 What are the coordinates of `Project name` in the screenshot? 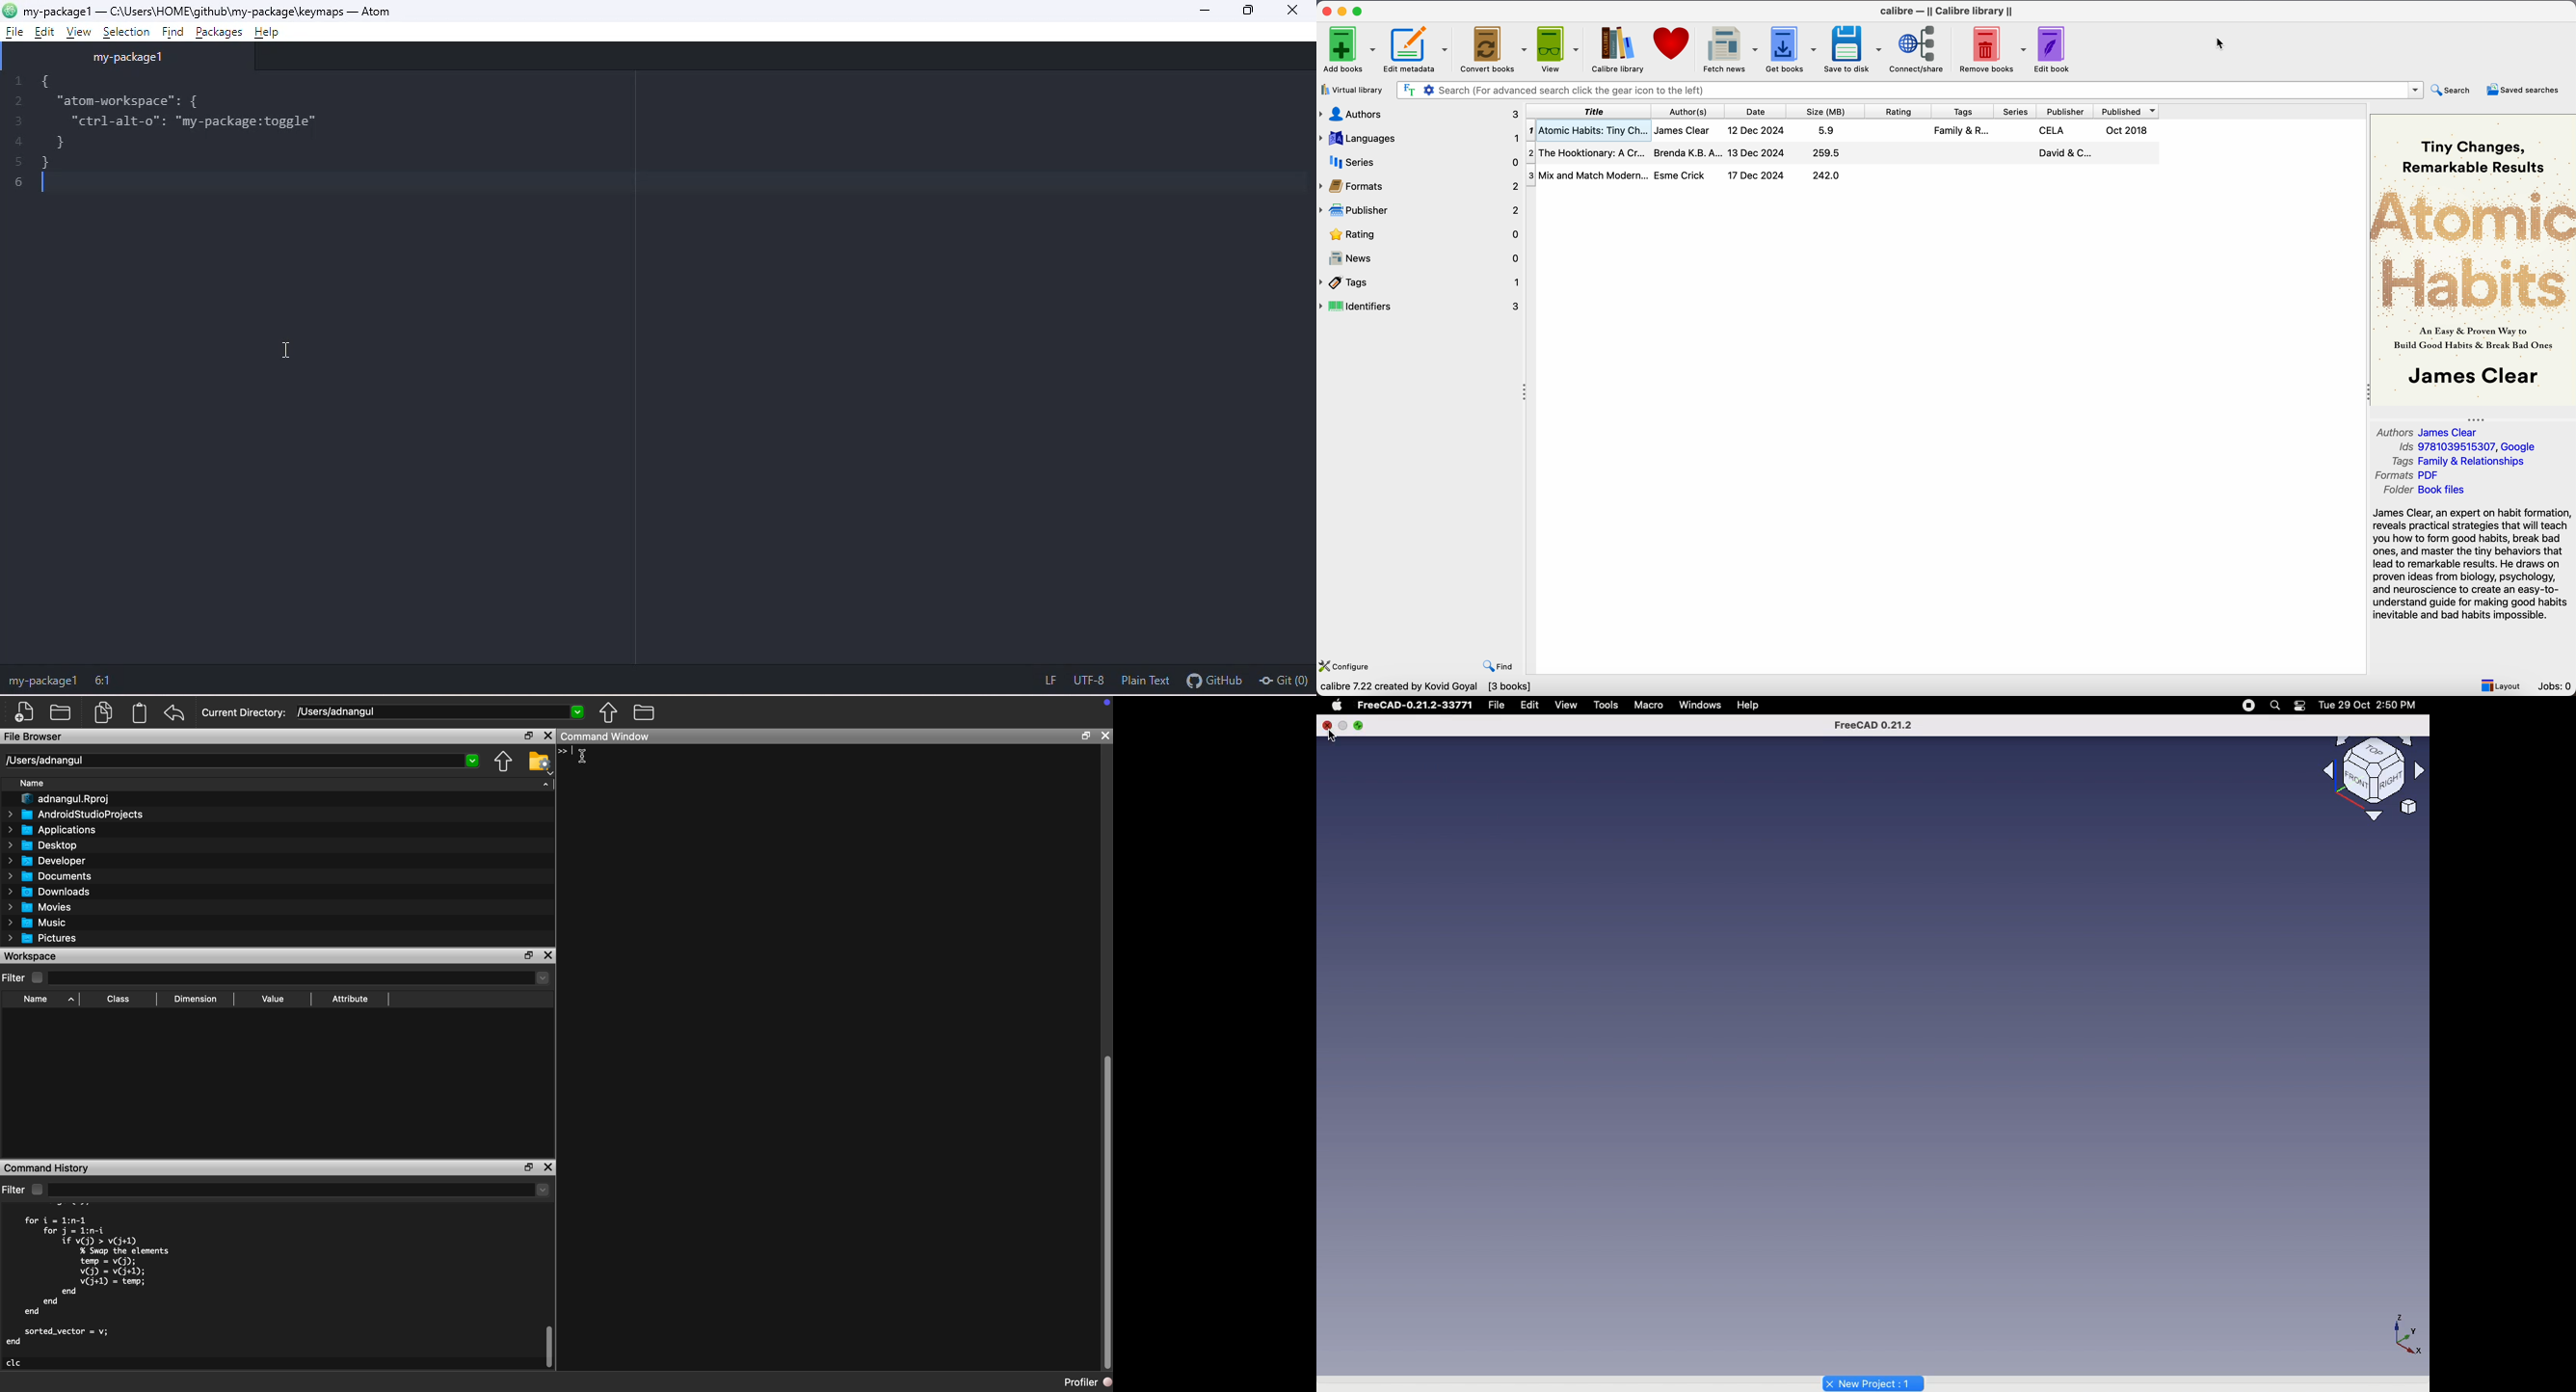 It's located at (1874, 1382).